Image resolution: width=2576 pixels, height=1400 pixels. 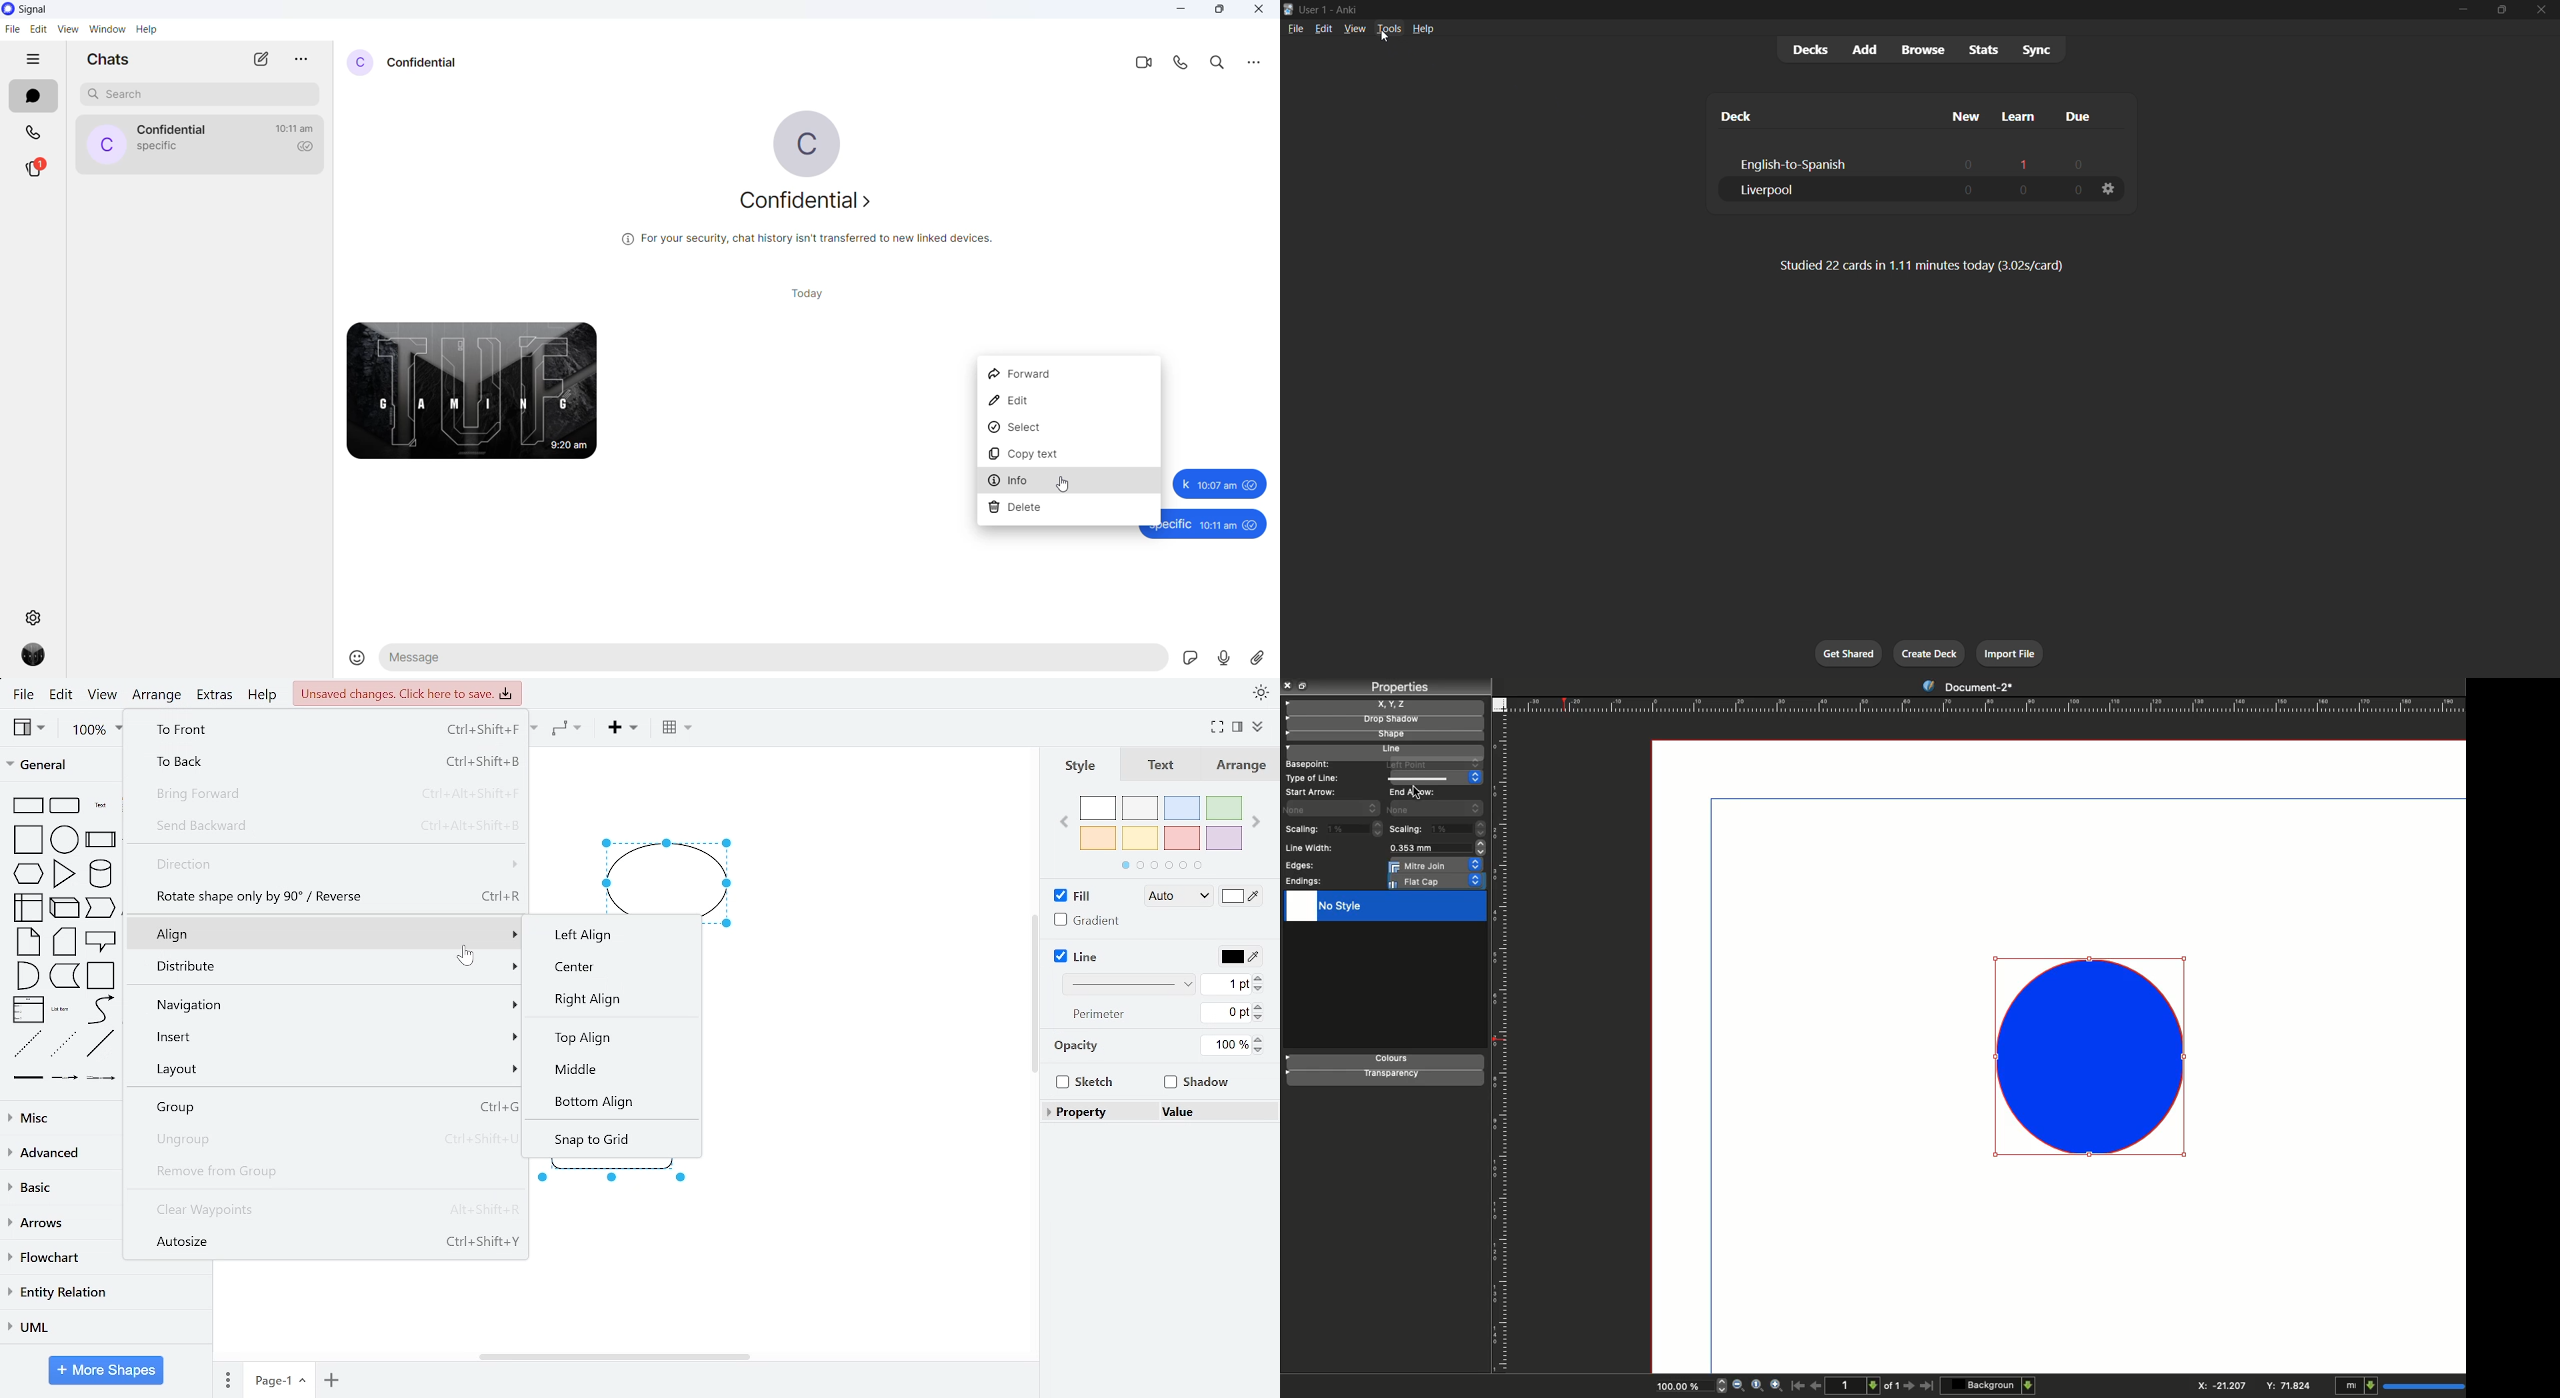 I want to click on 0, so click(x=1968, y=190).